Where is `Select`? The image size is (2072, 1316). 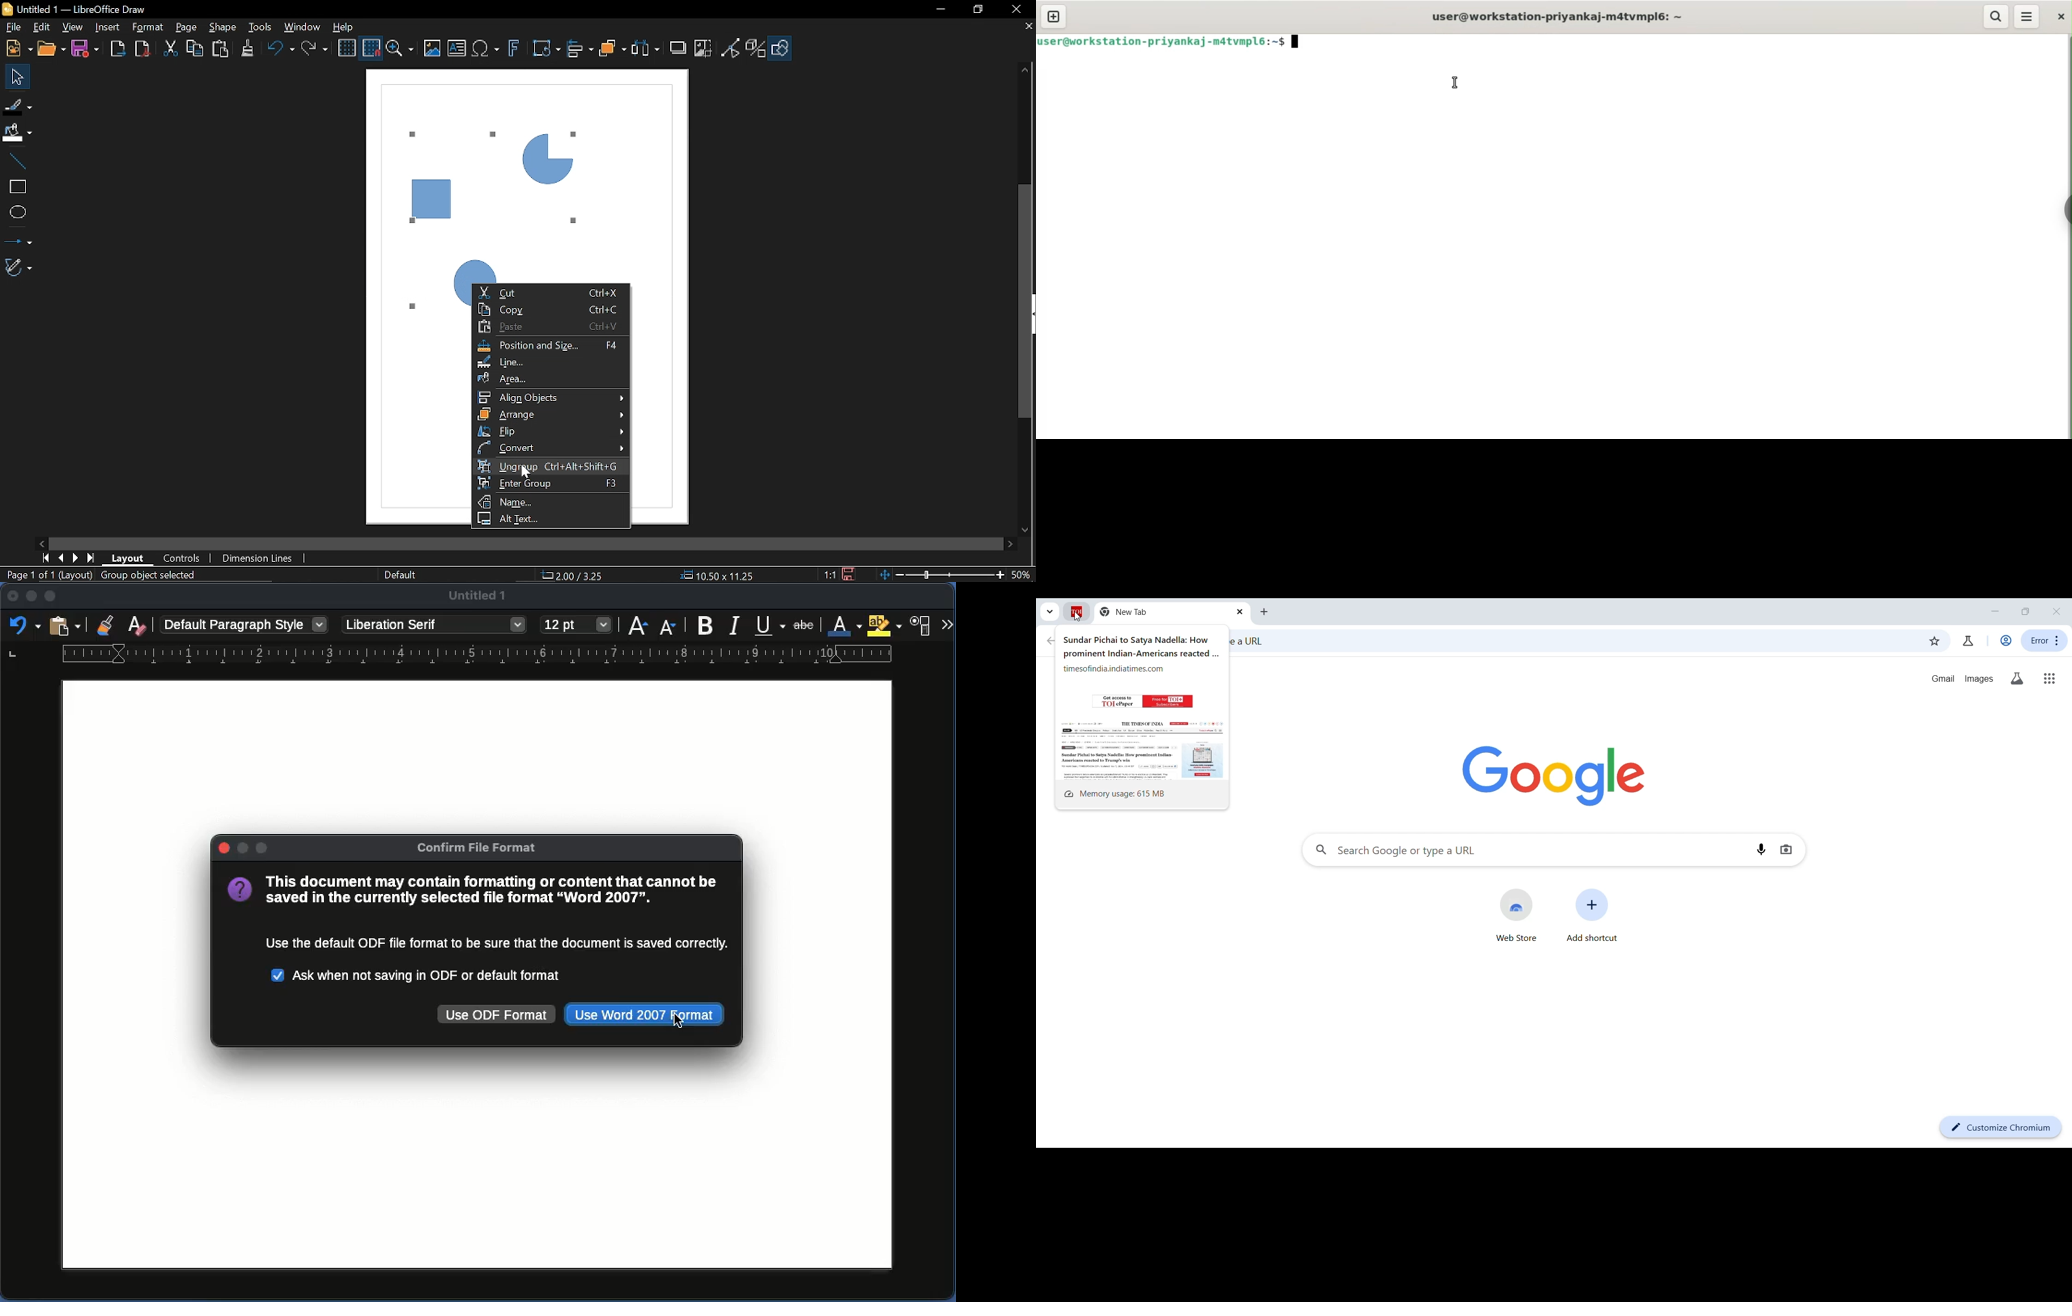
Select is located at coordinates (17, 77).